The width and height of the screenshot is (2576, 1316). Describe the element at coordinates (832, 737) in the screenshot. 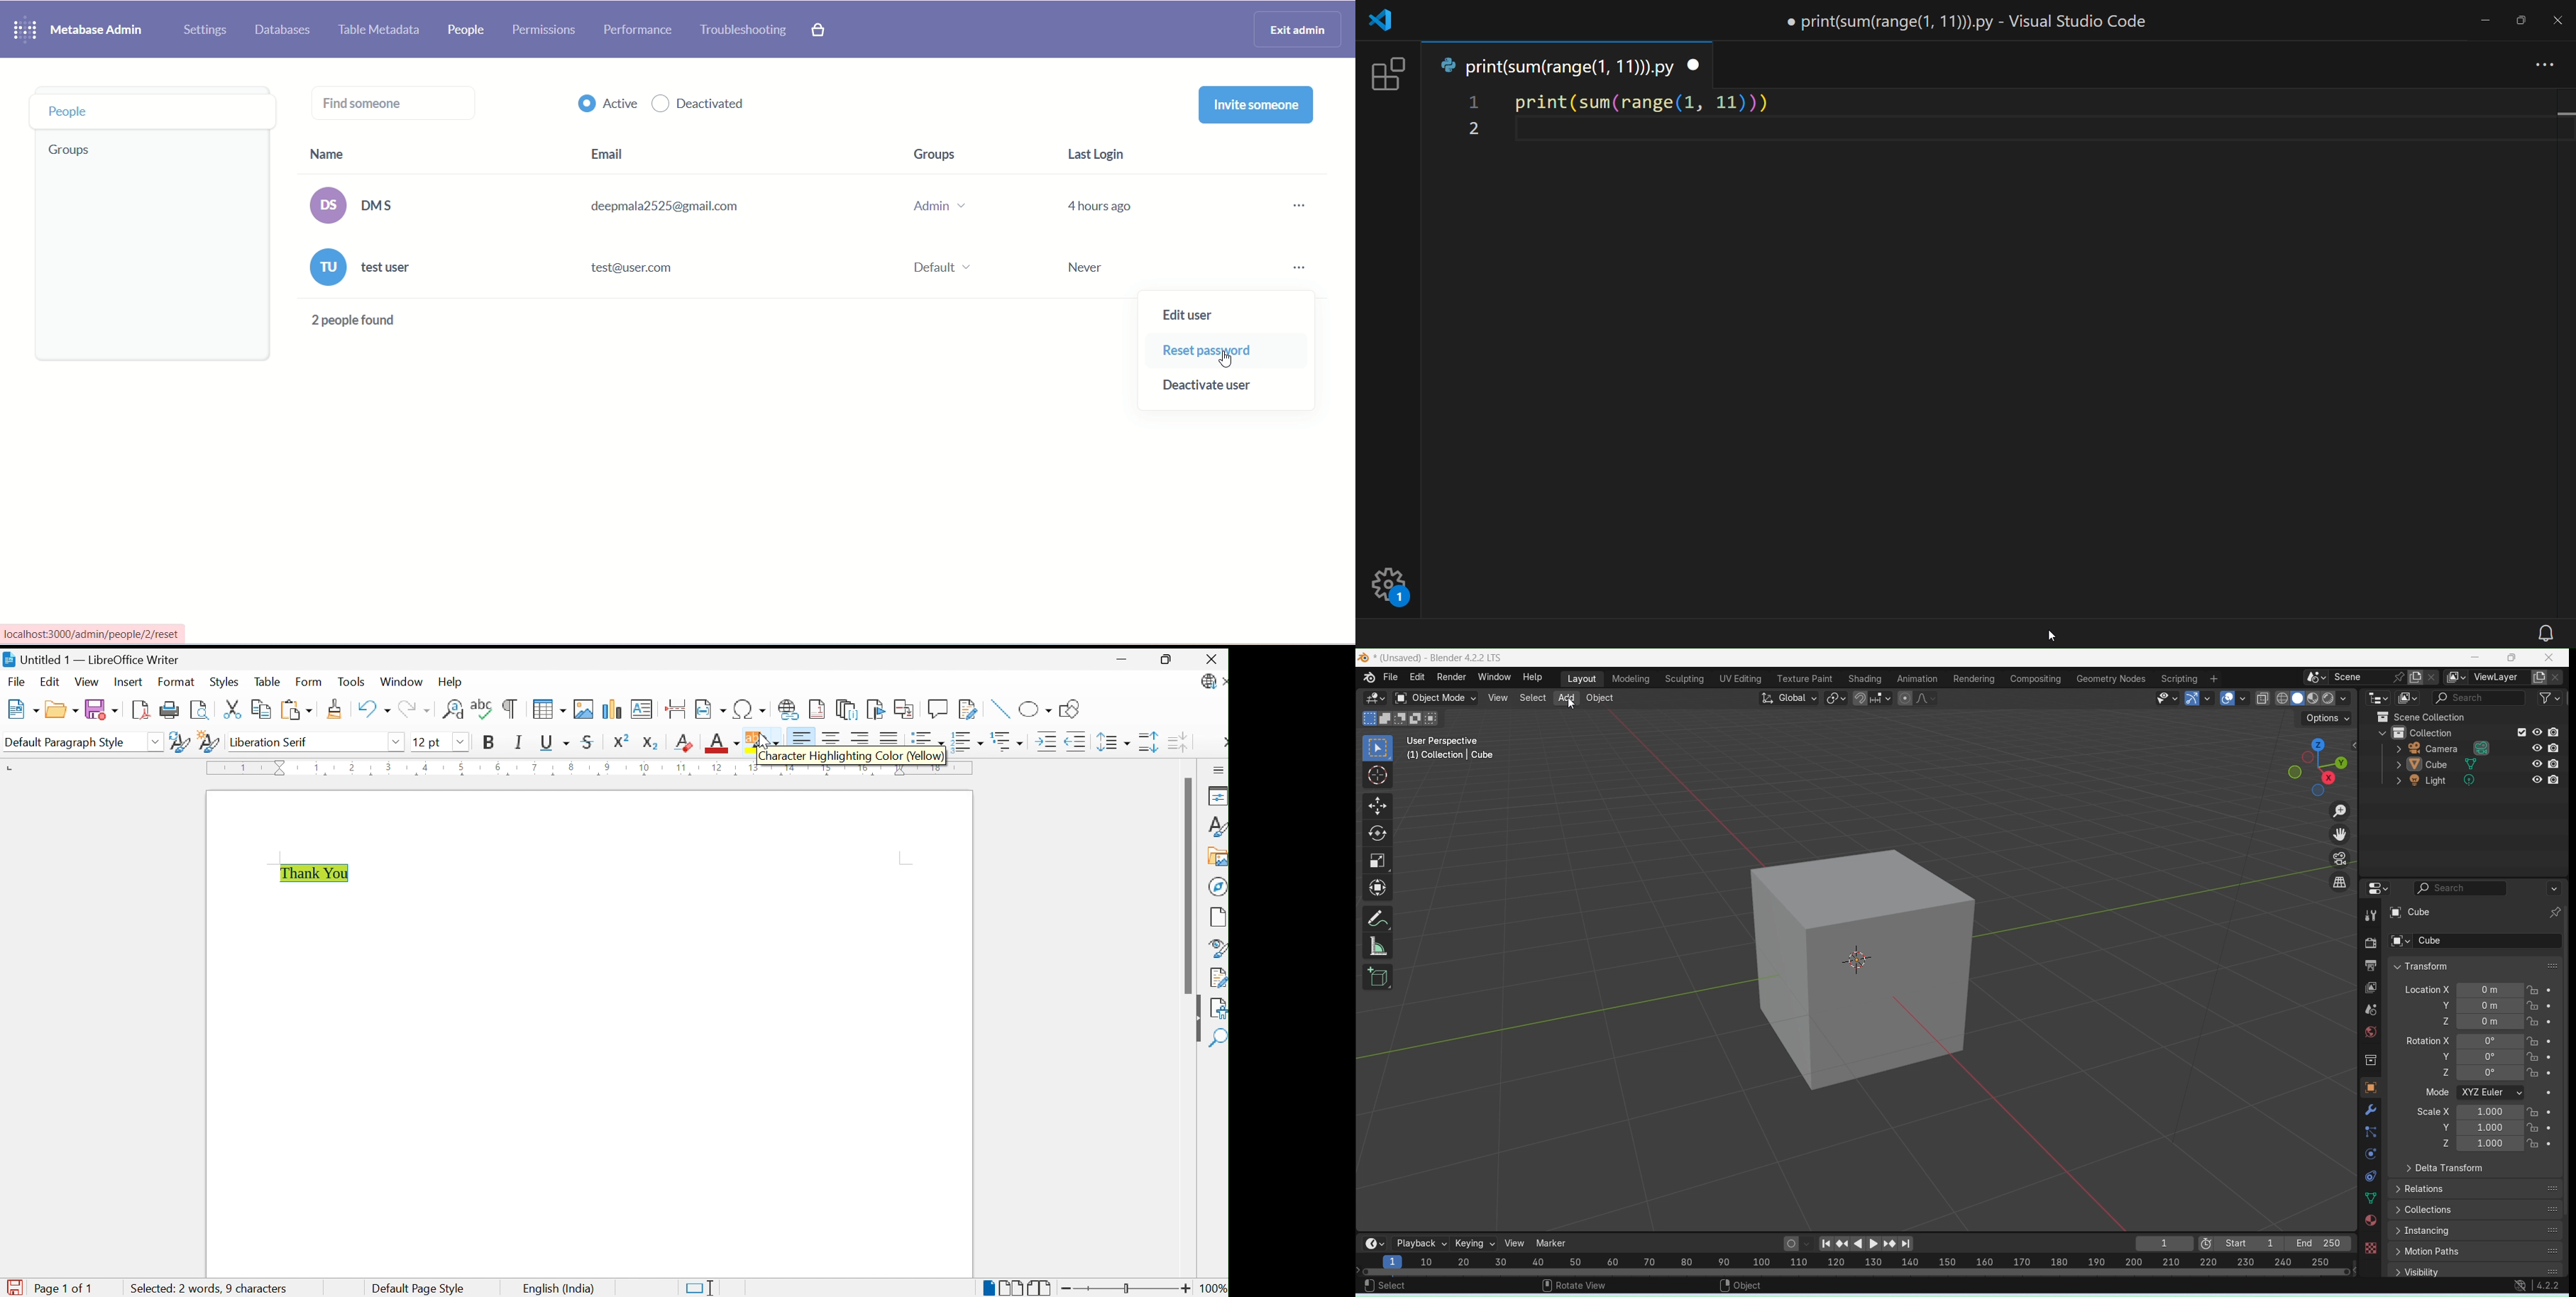

I see `Align Center` at that location.